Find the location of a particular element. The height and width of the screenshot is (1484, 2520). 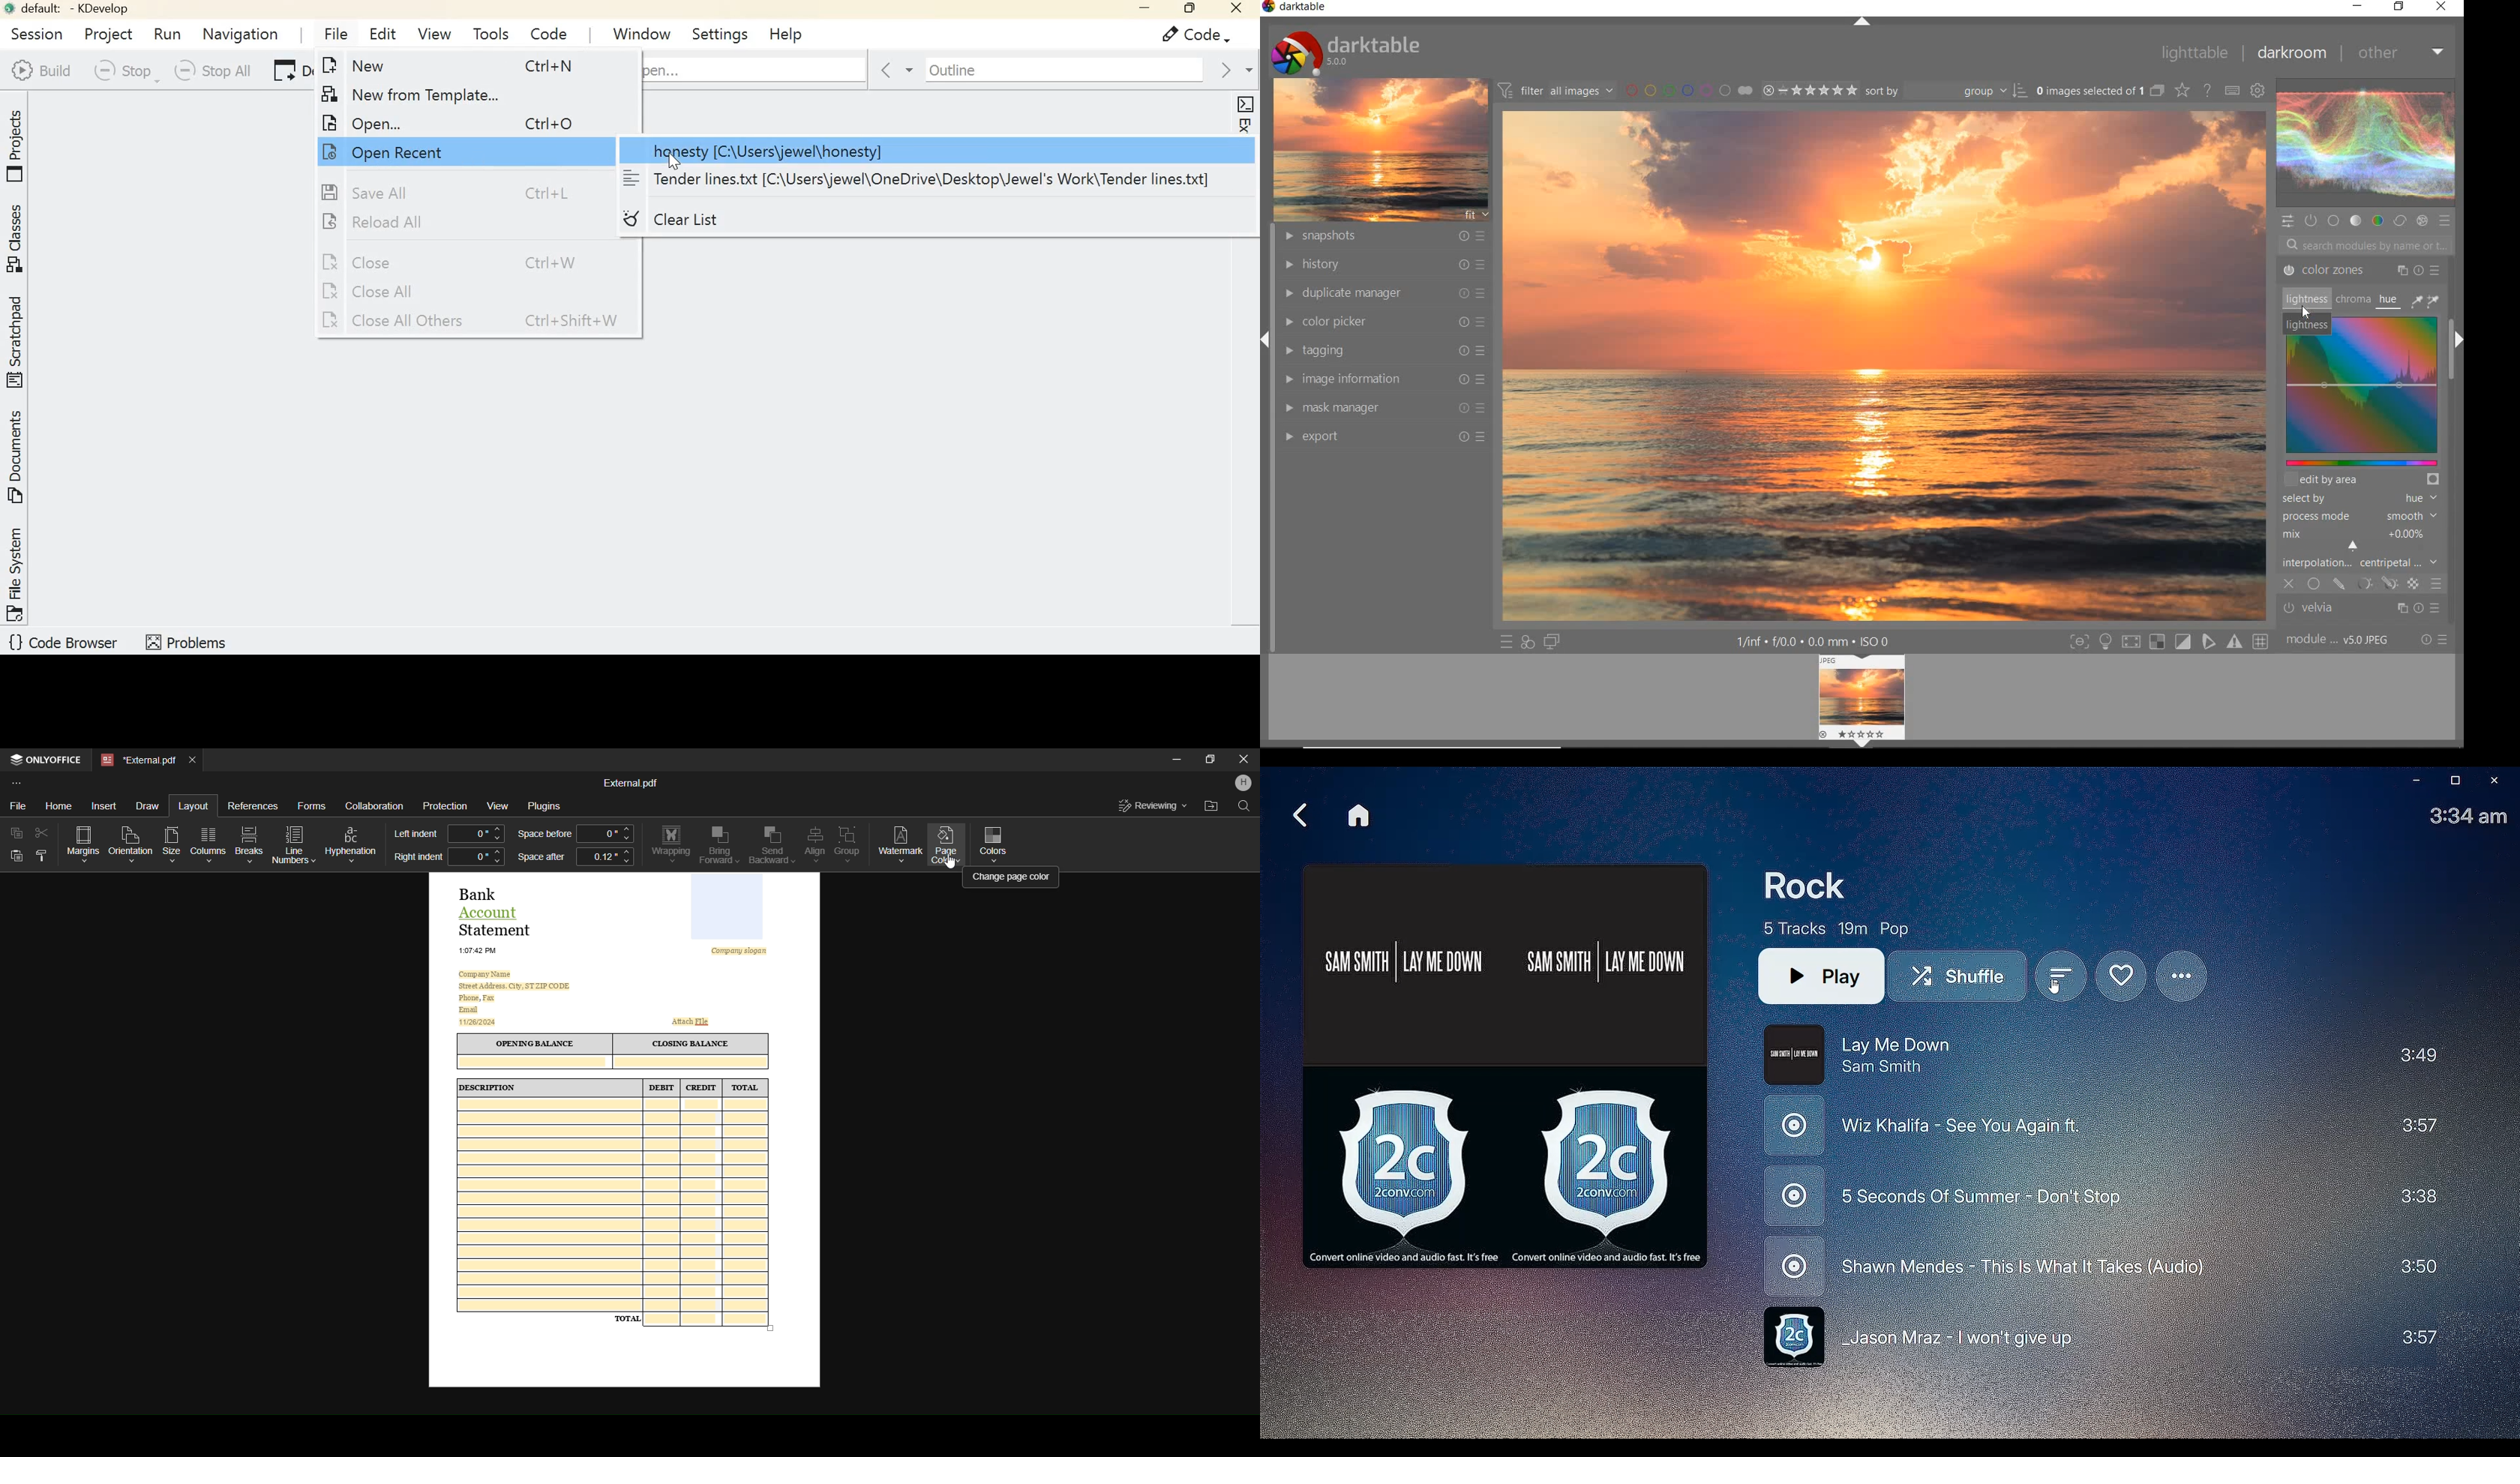

EXPORT is located at coordinates (1385, 435).